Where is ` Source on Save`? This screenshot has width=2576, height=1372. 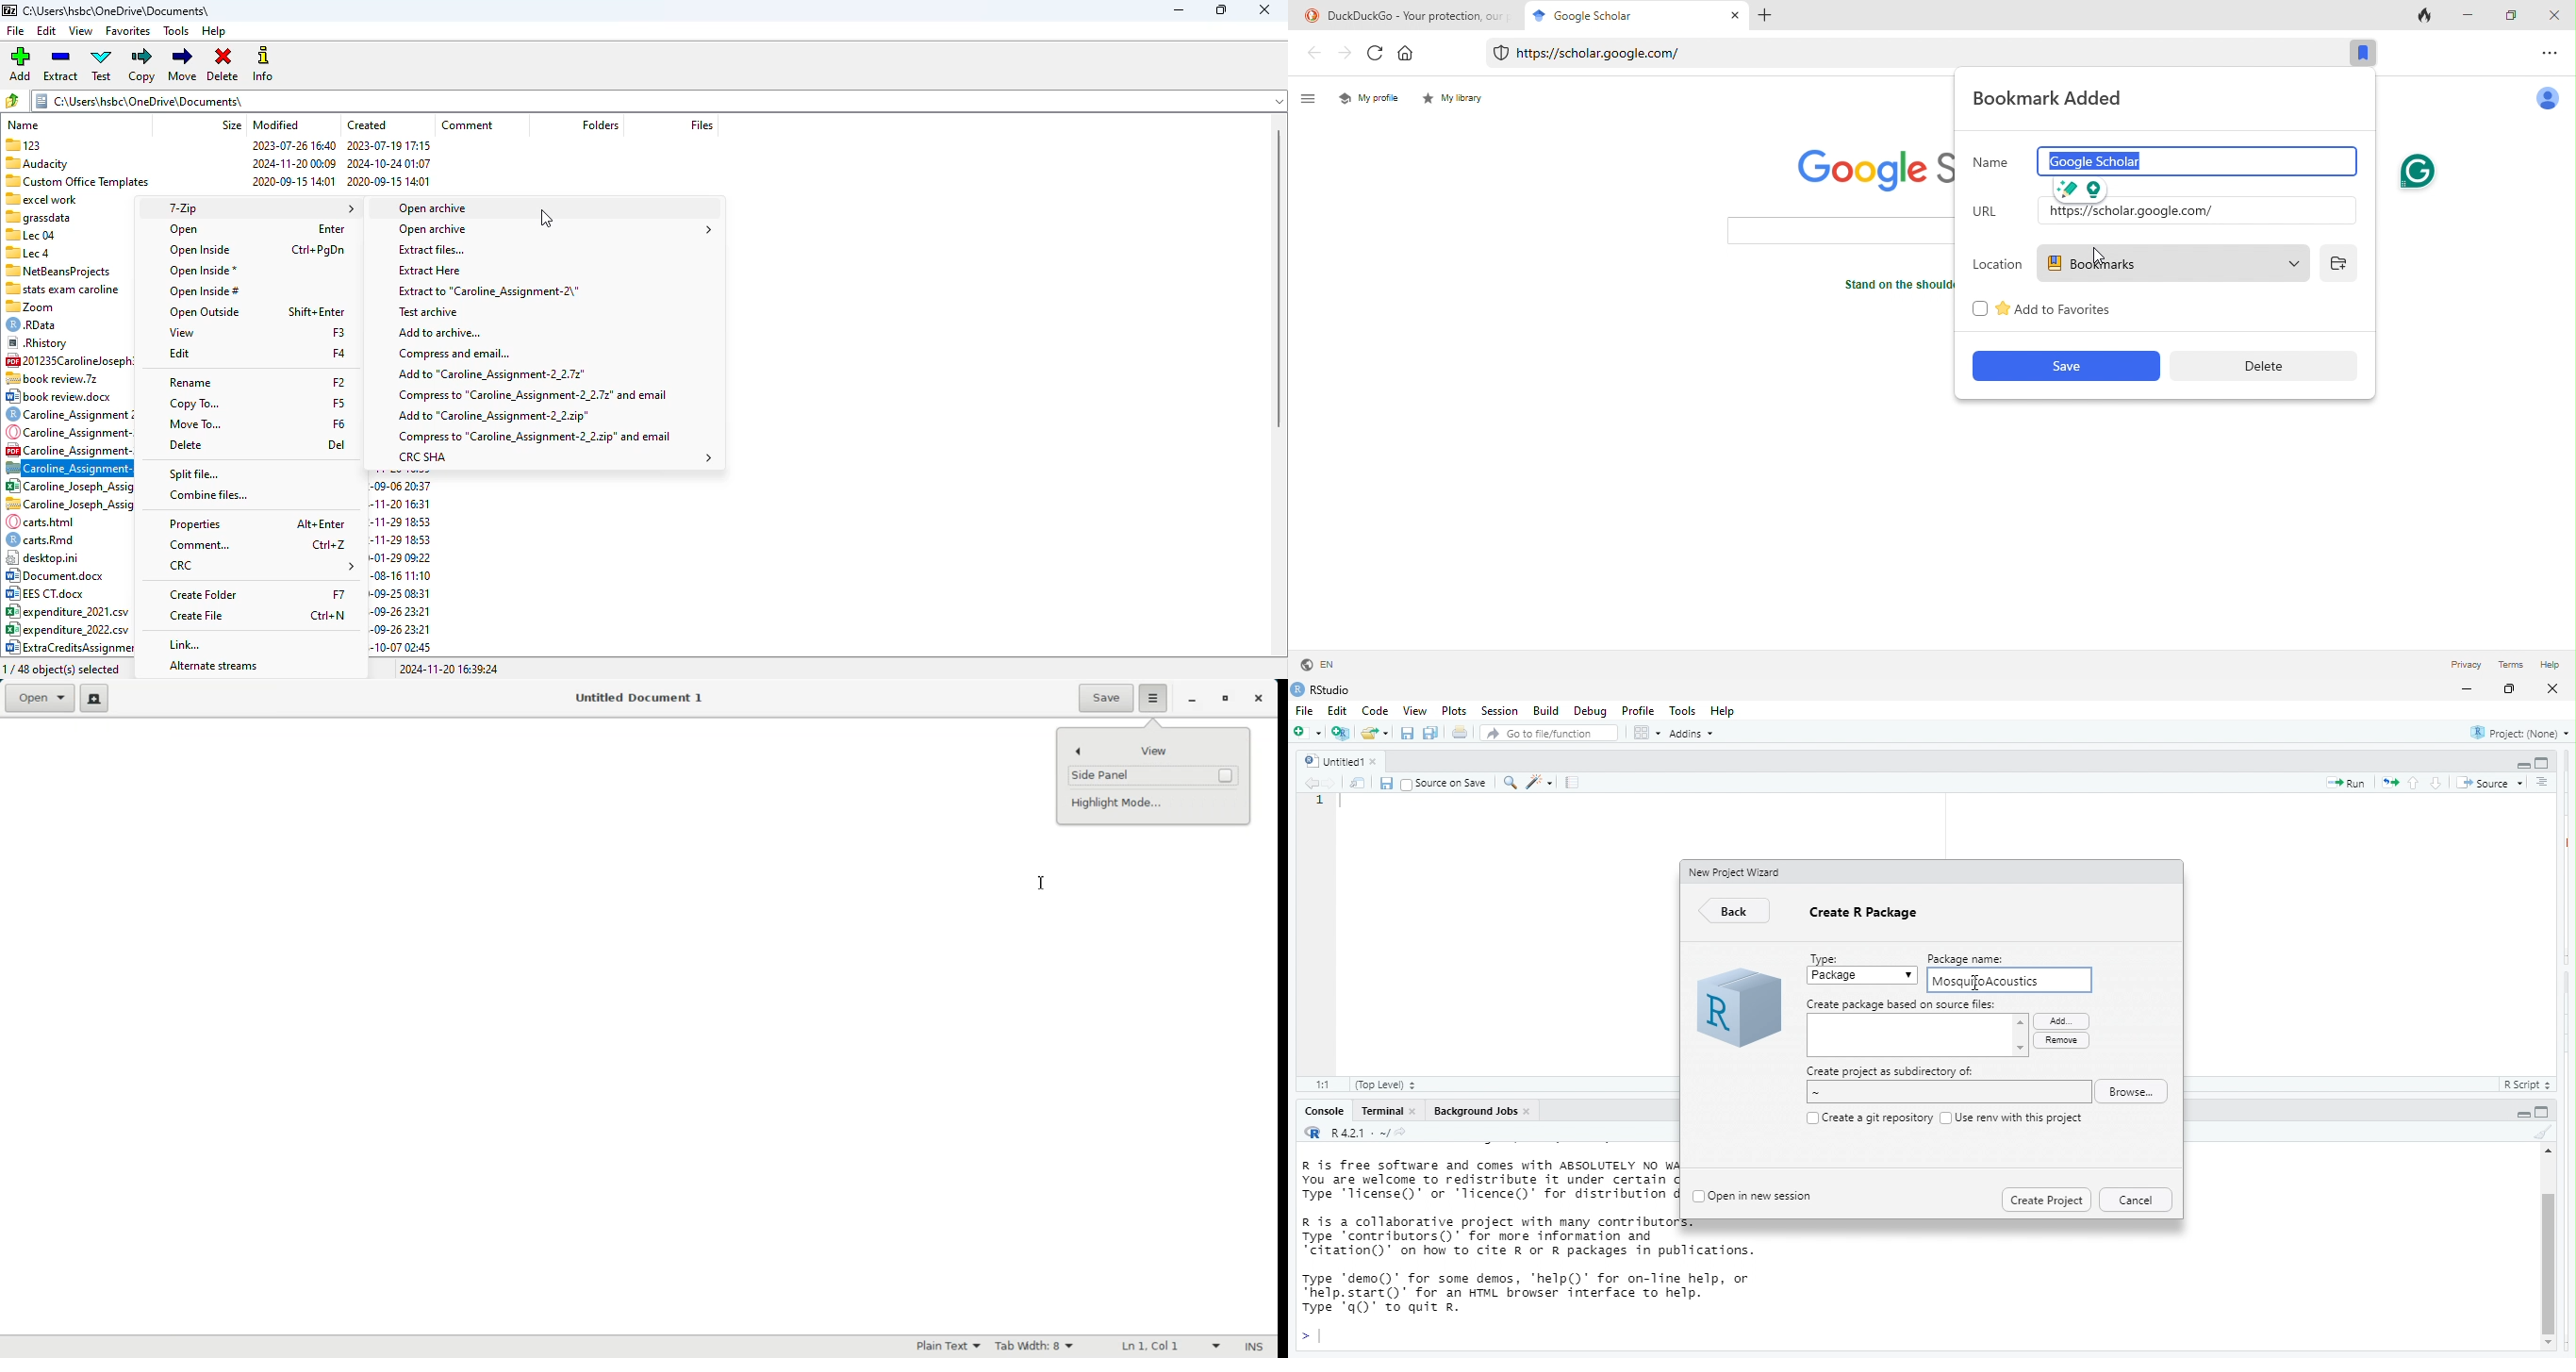  Source on Save is located at coordinates (1445, 784).